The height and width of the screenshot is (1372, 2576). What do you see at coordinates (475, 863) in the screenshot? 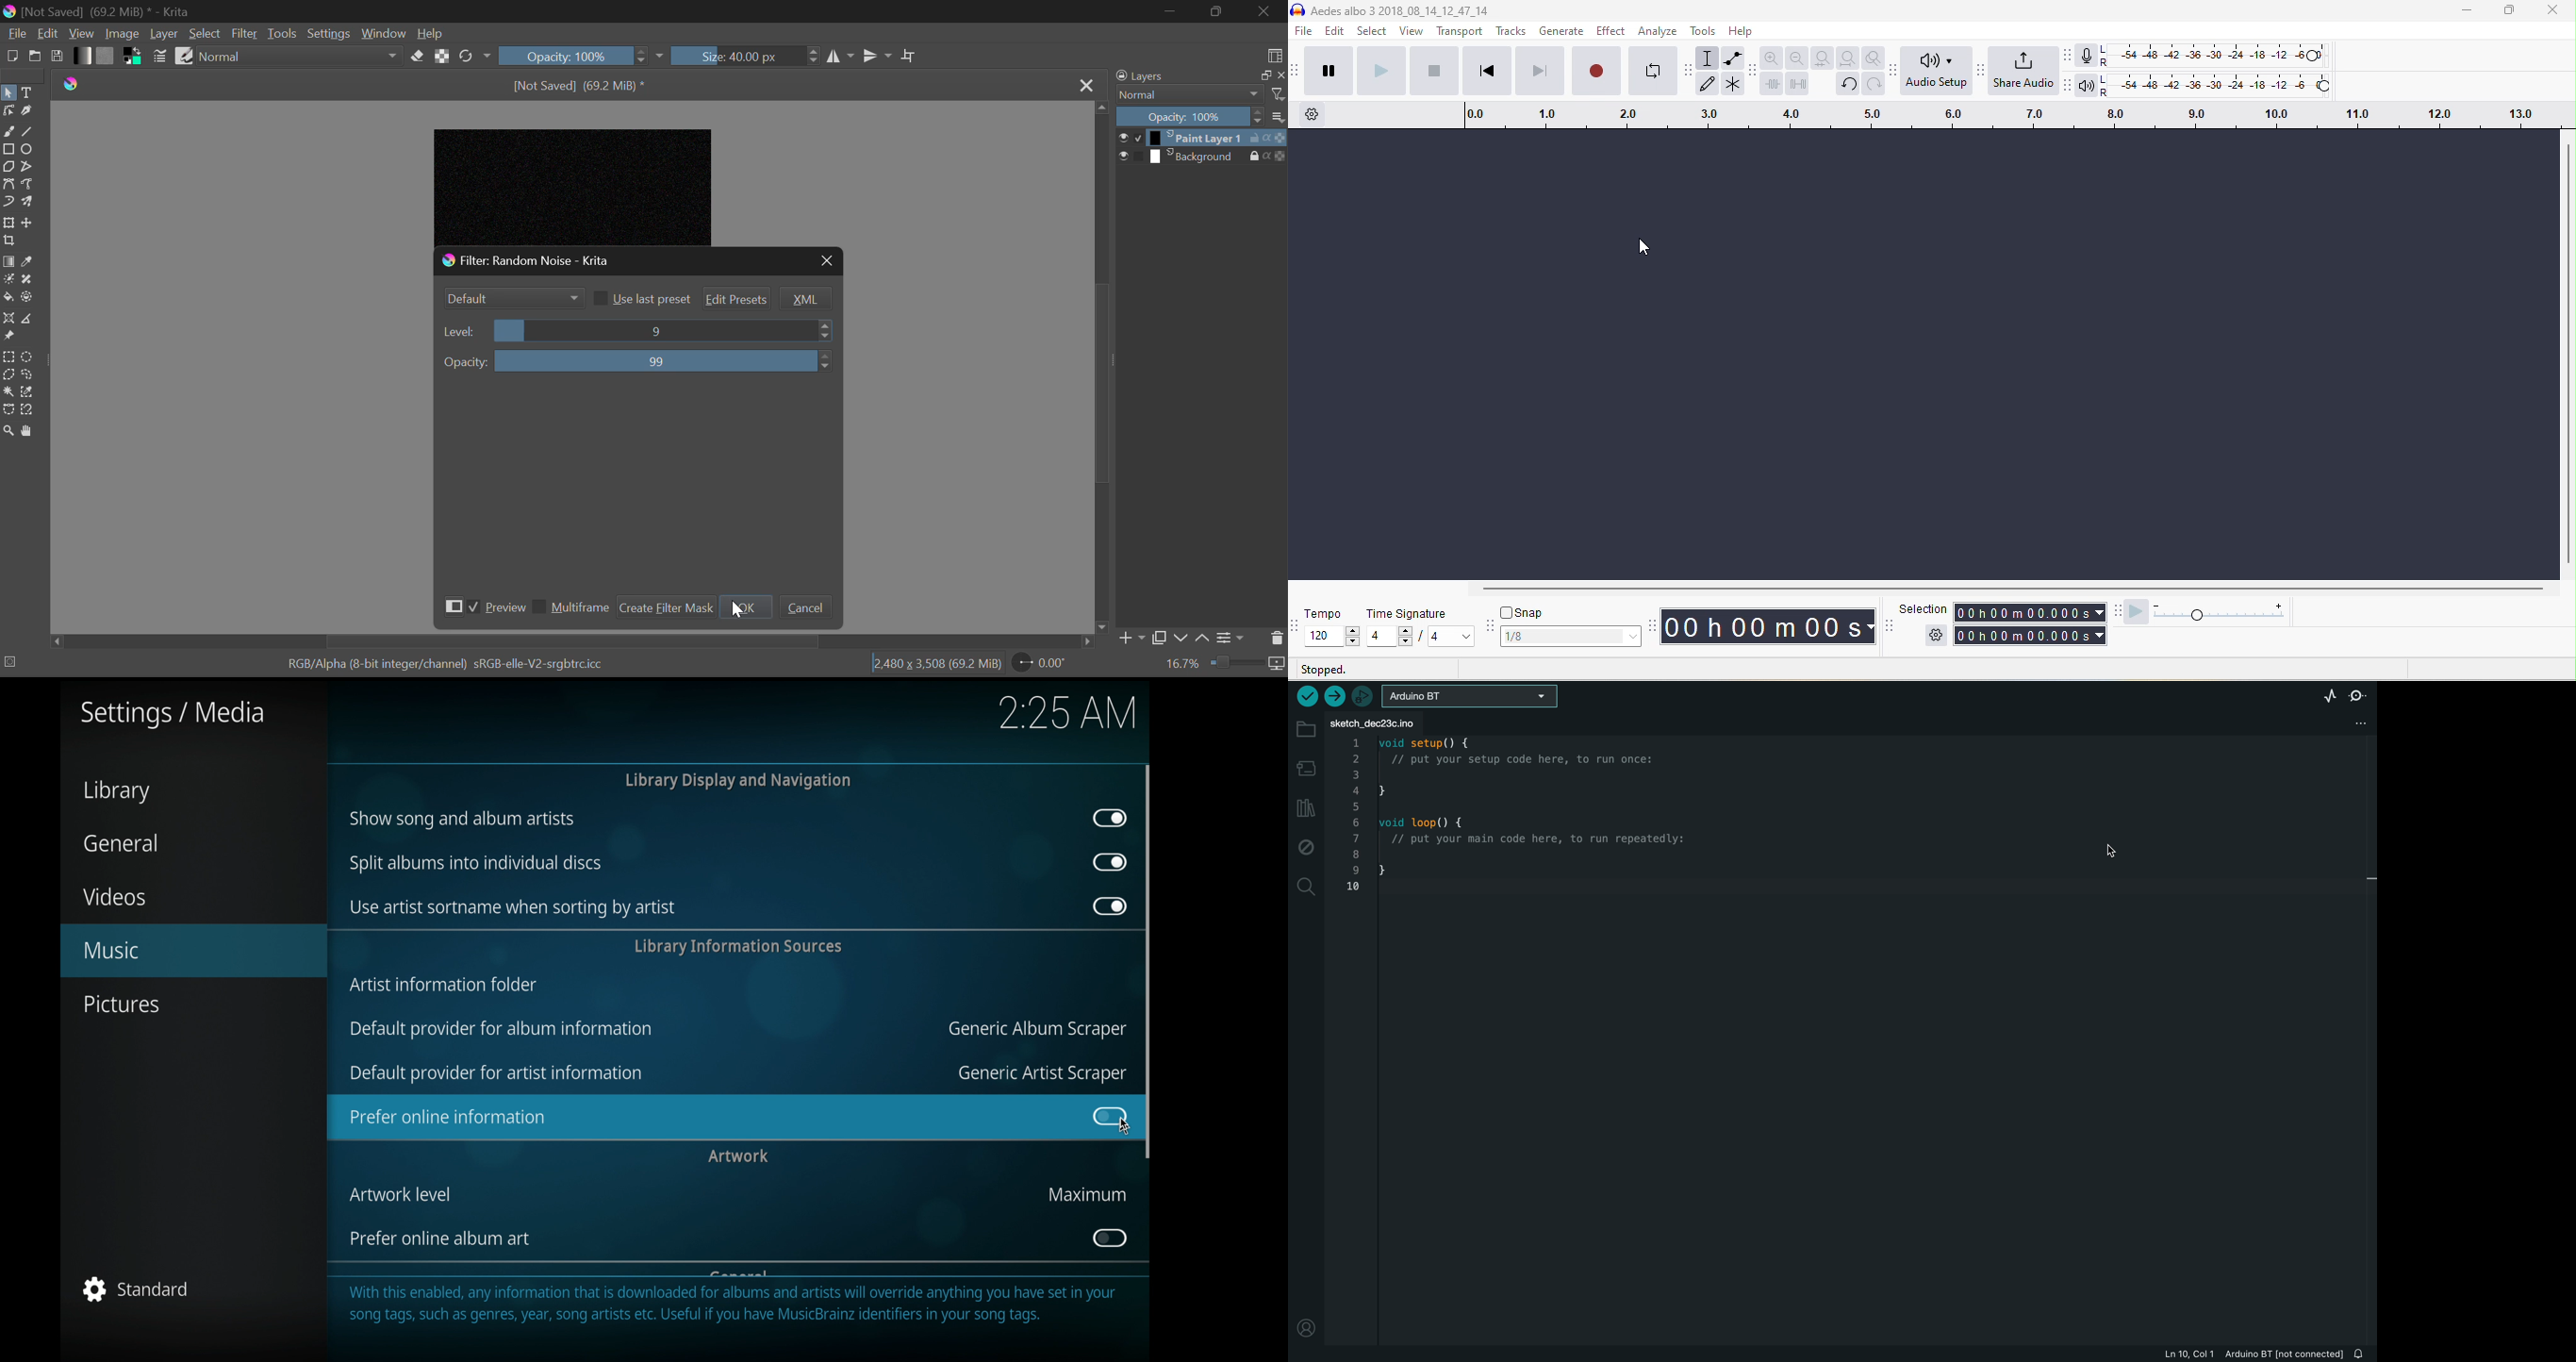
I see `split albums into individual discs` at bounding box center [475, 863].